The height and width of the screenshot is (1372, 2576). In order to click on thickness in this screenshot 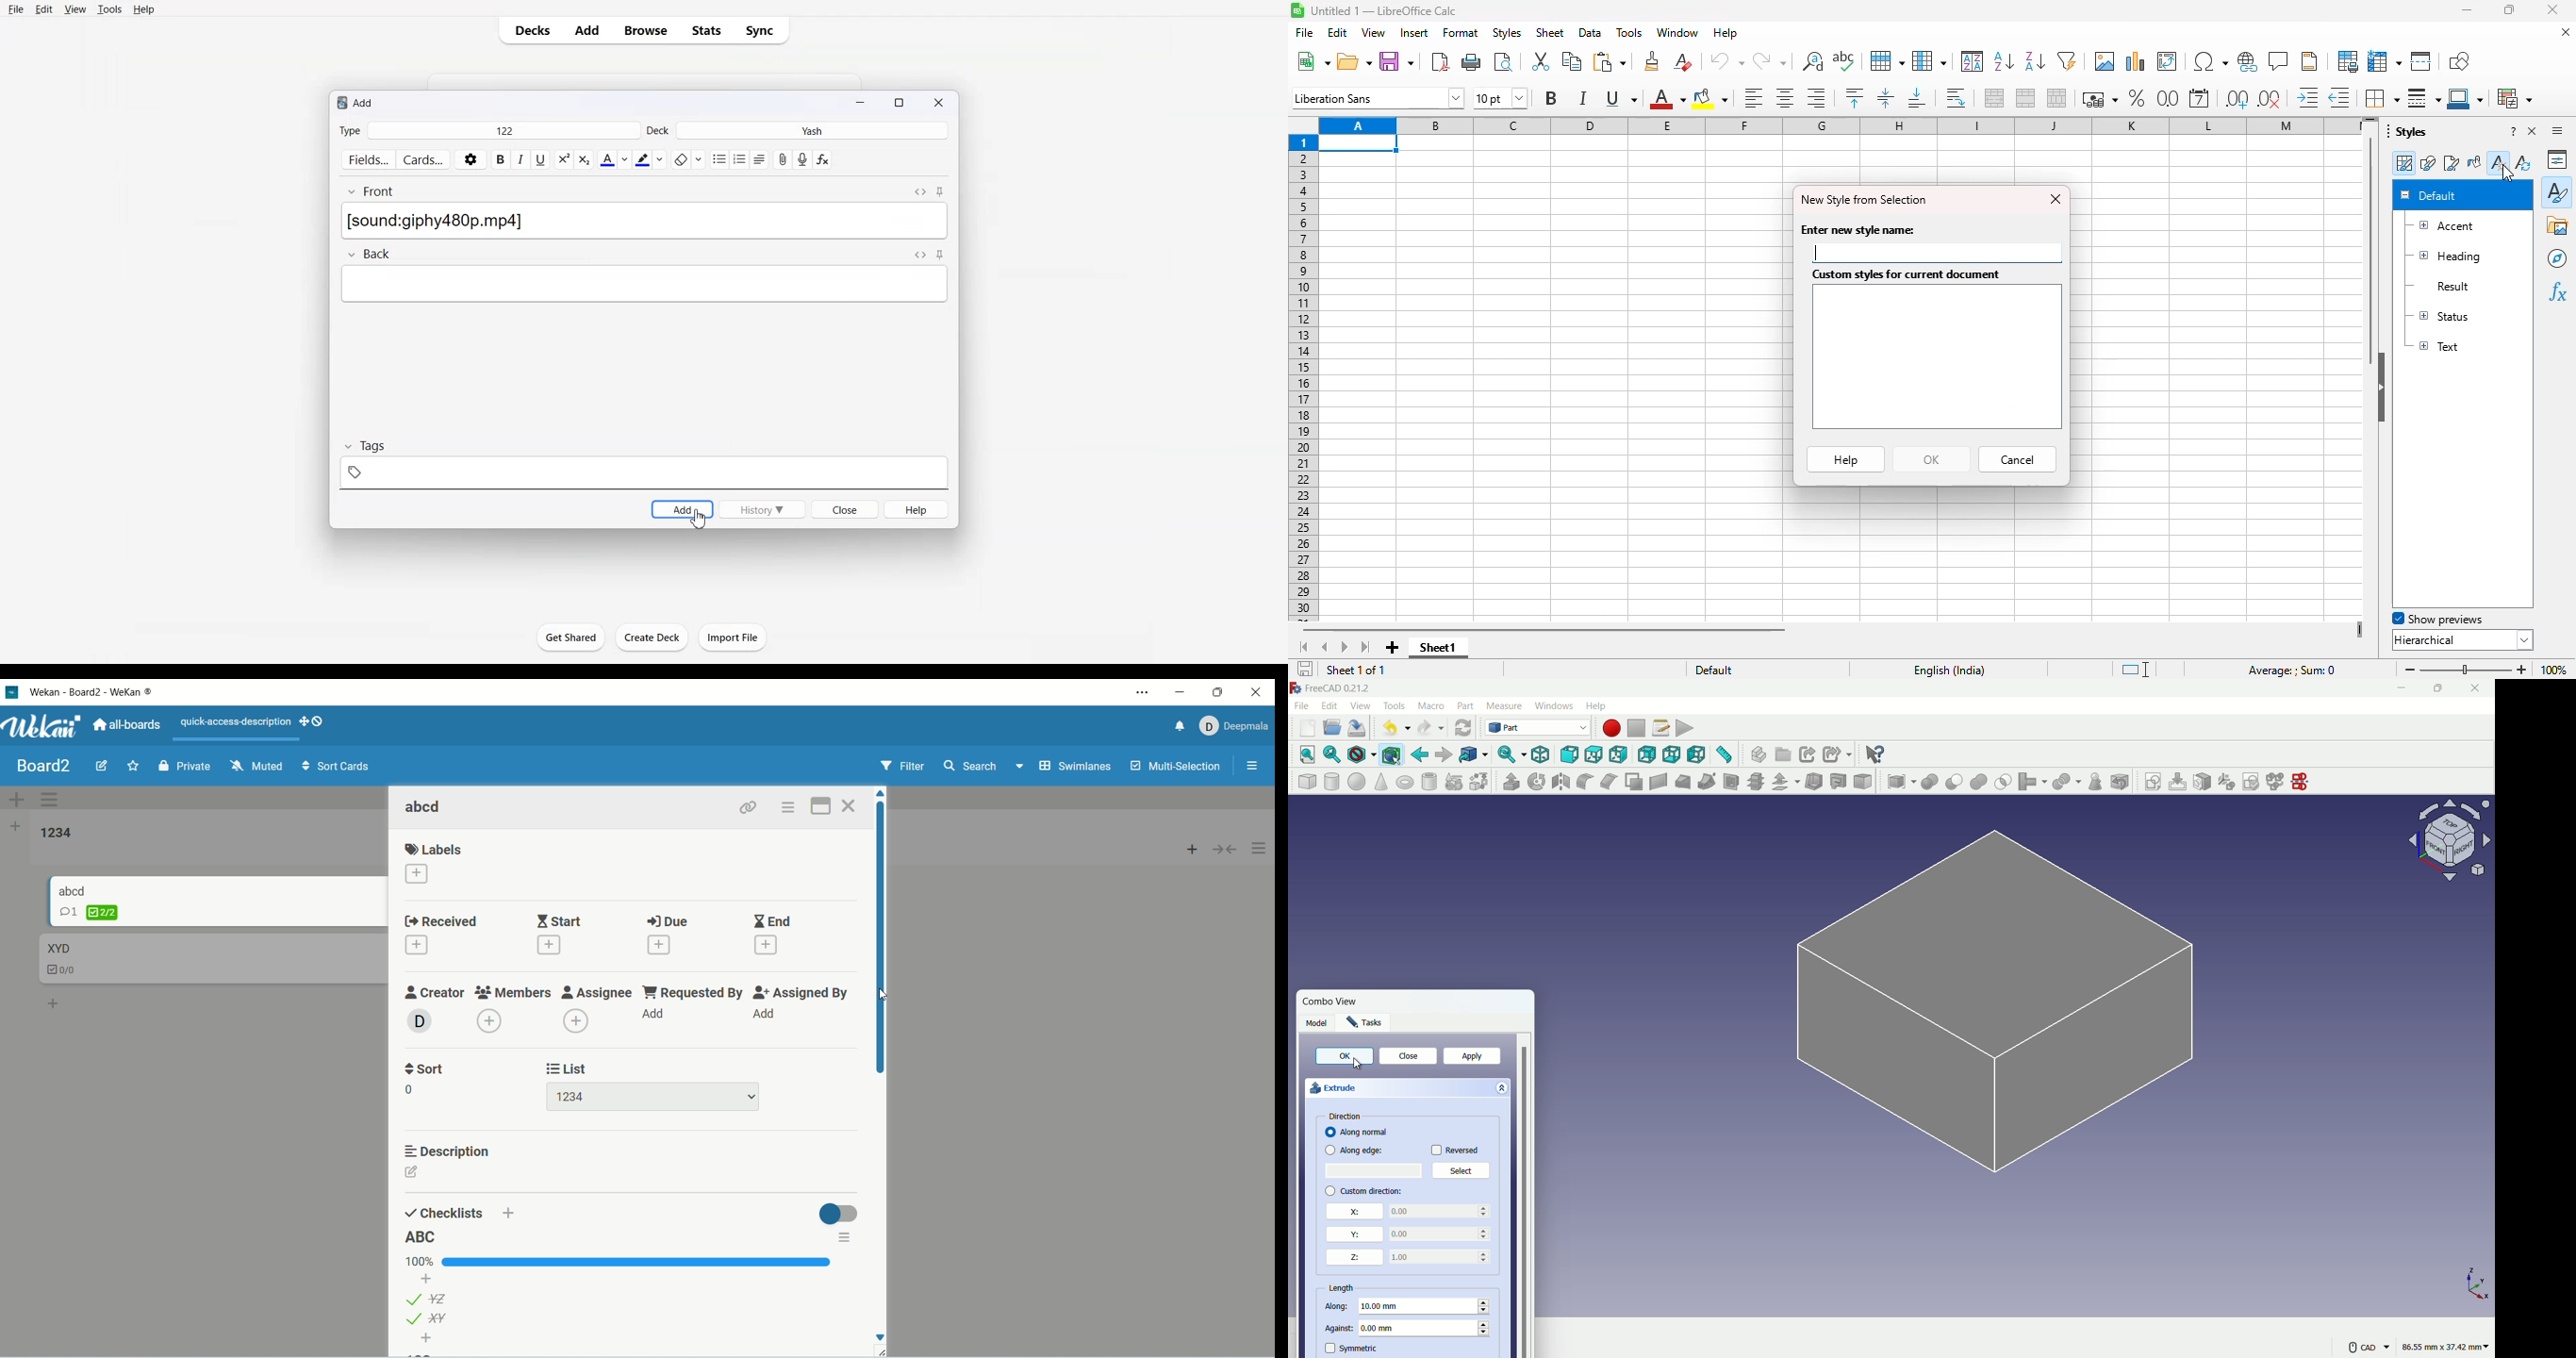, I will do `click(1815, 782)`.